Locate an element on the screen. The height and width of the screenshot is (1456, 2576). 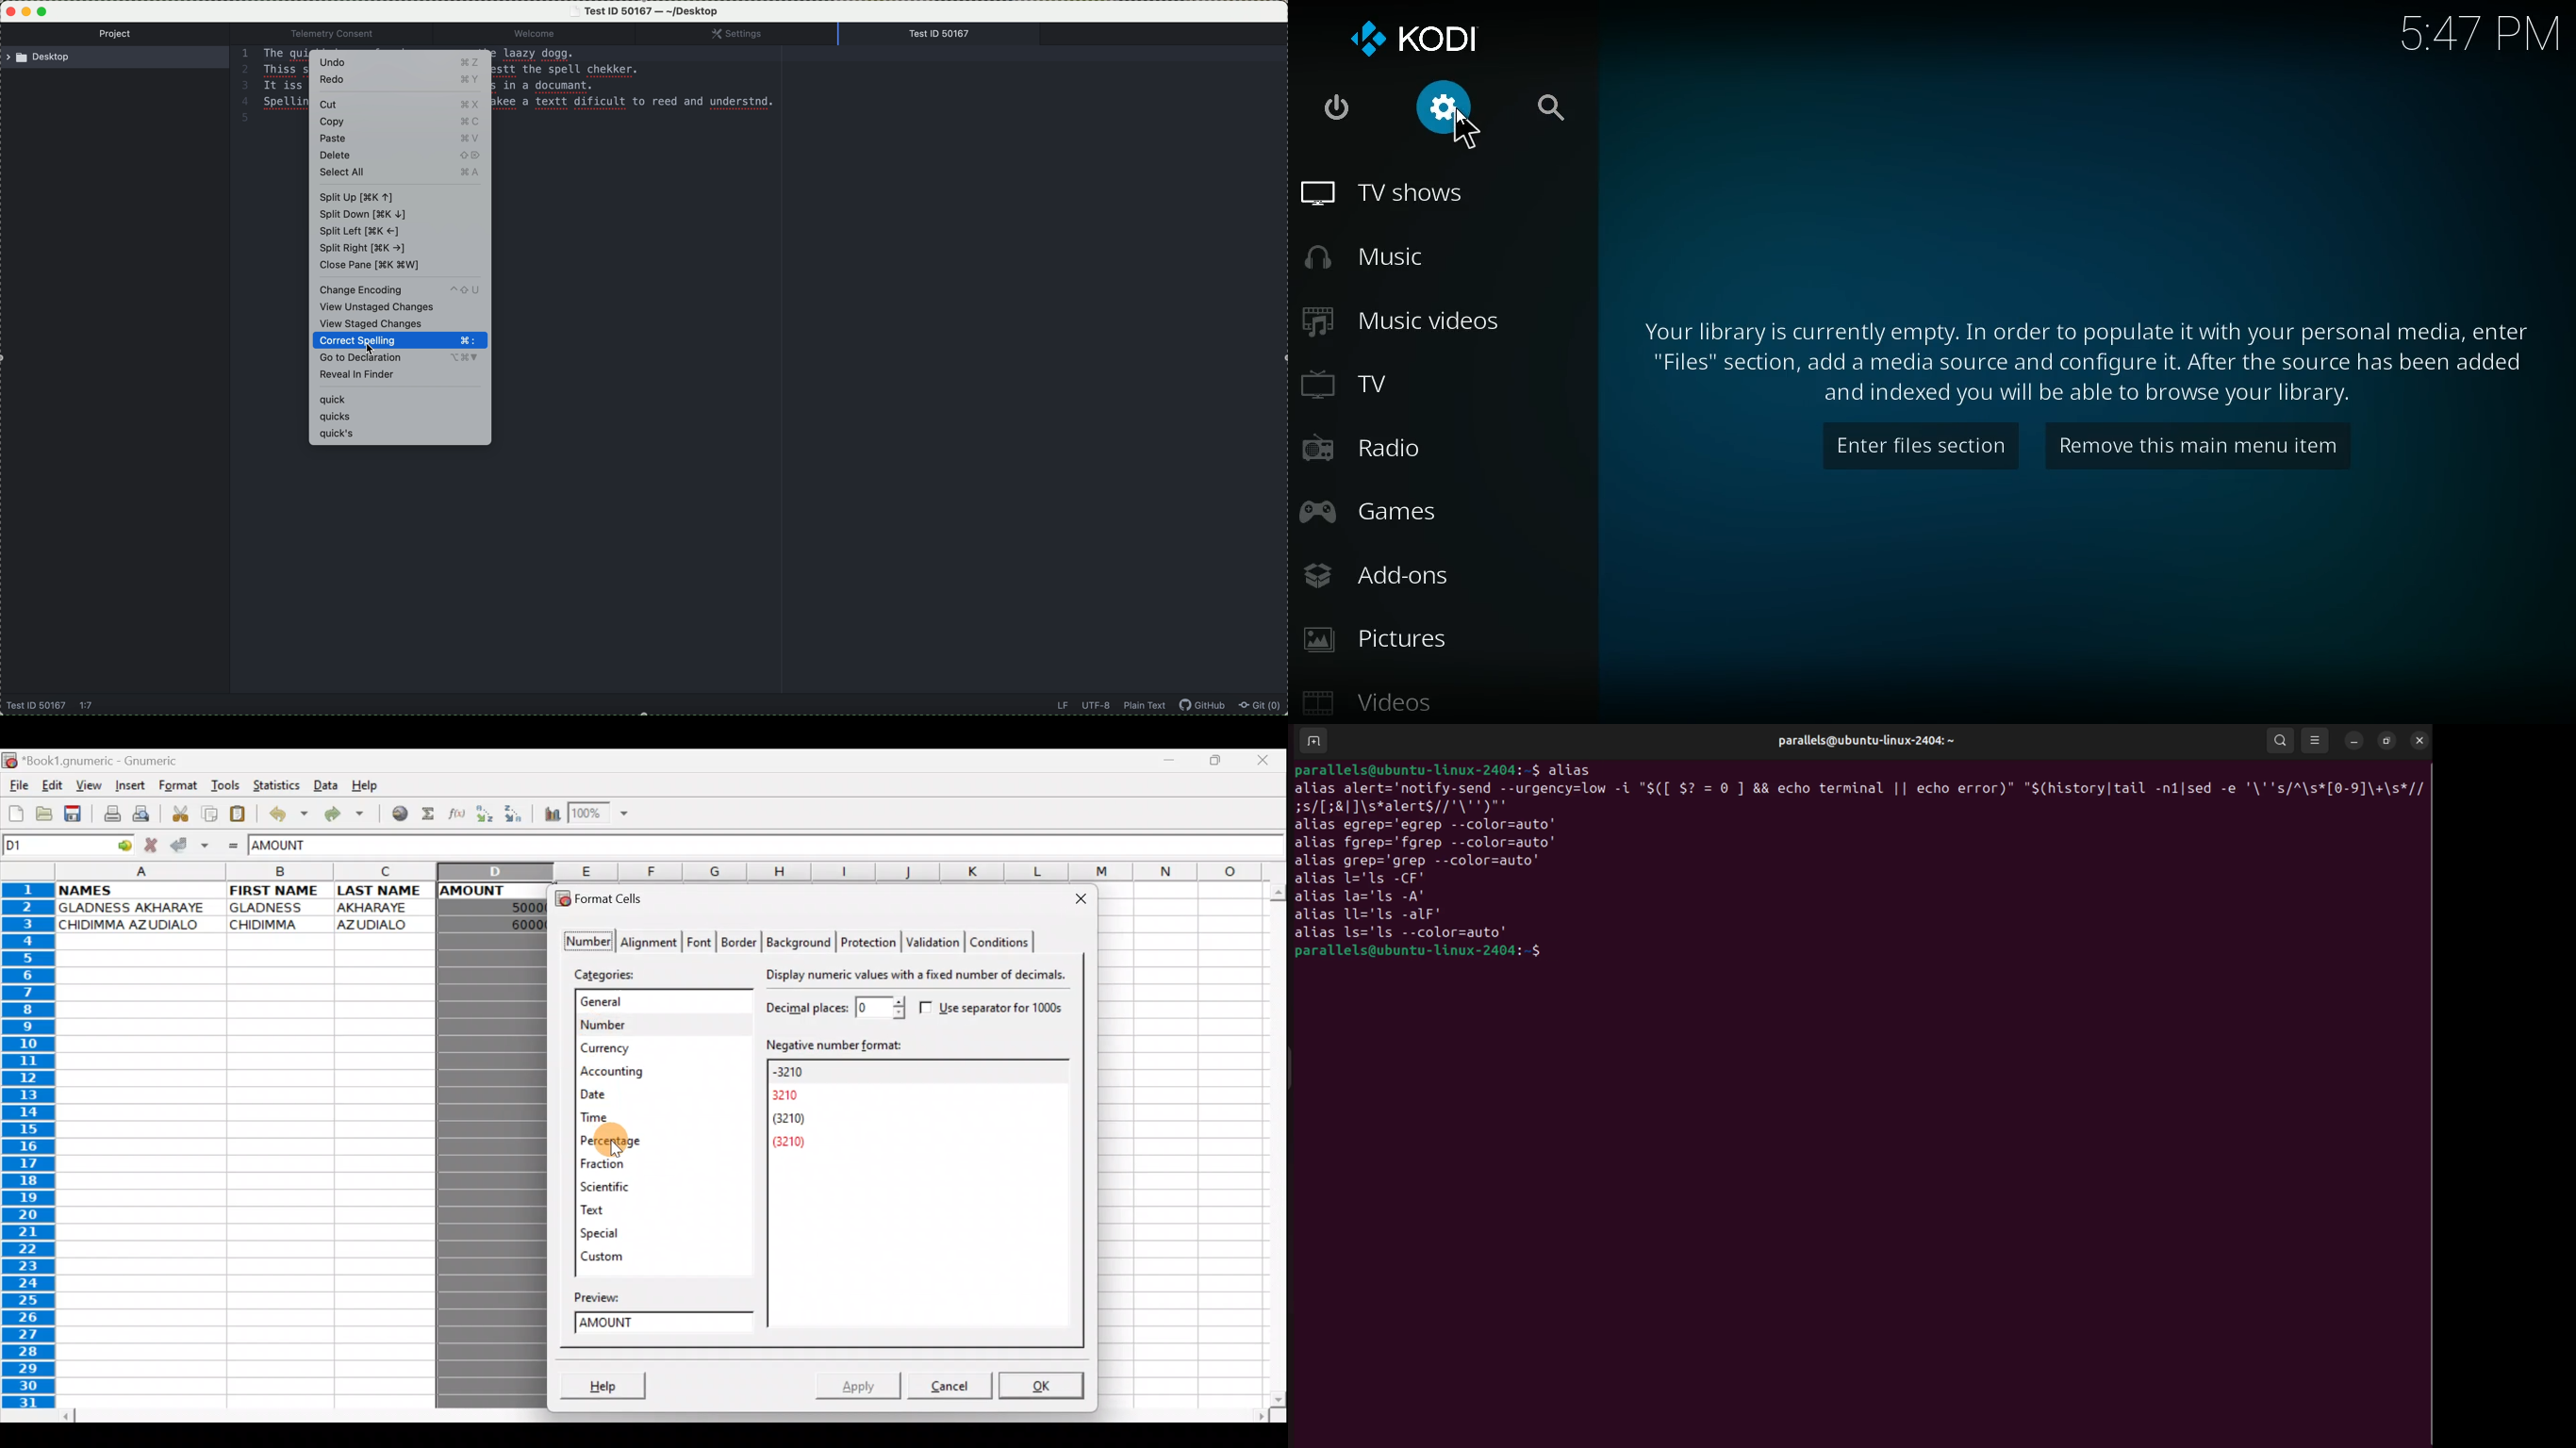
tv is located at coordinates (1439, 386).